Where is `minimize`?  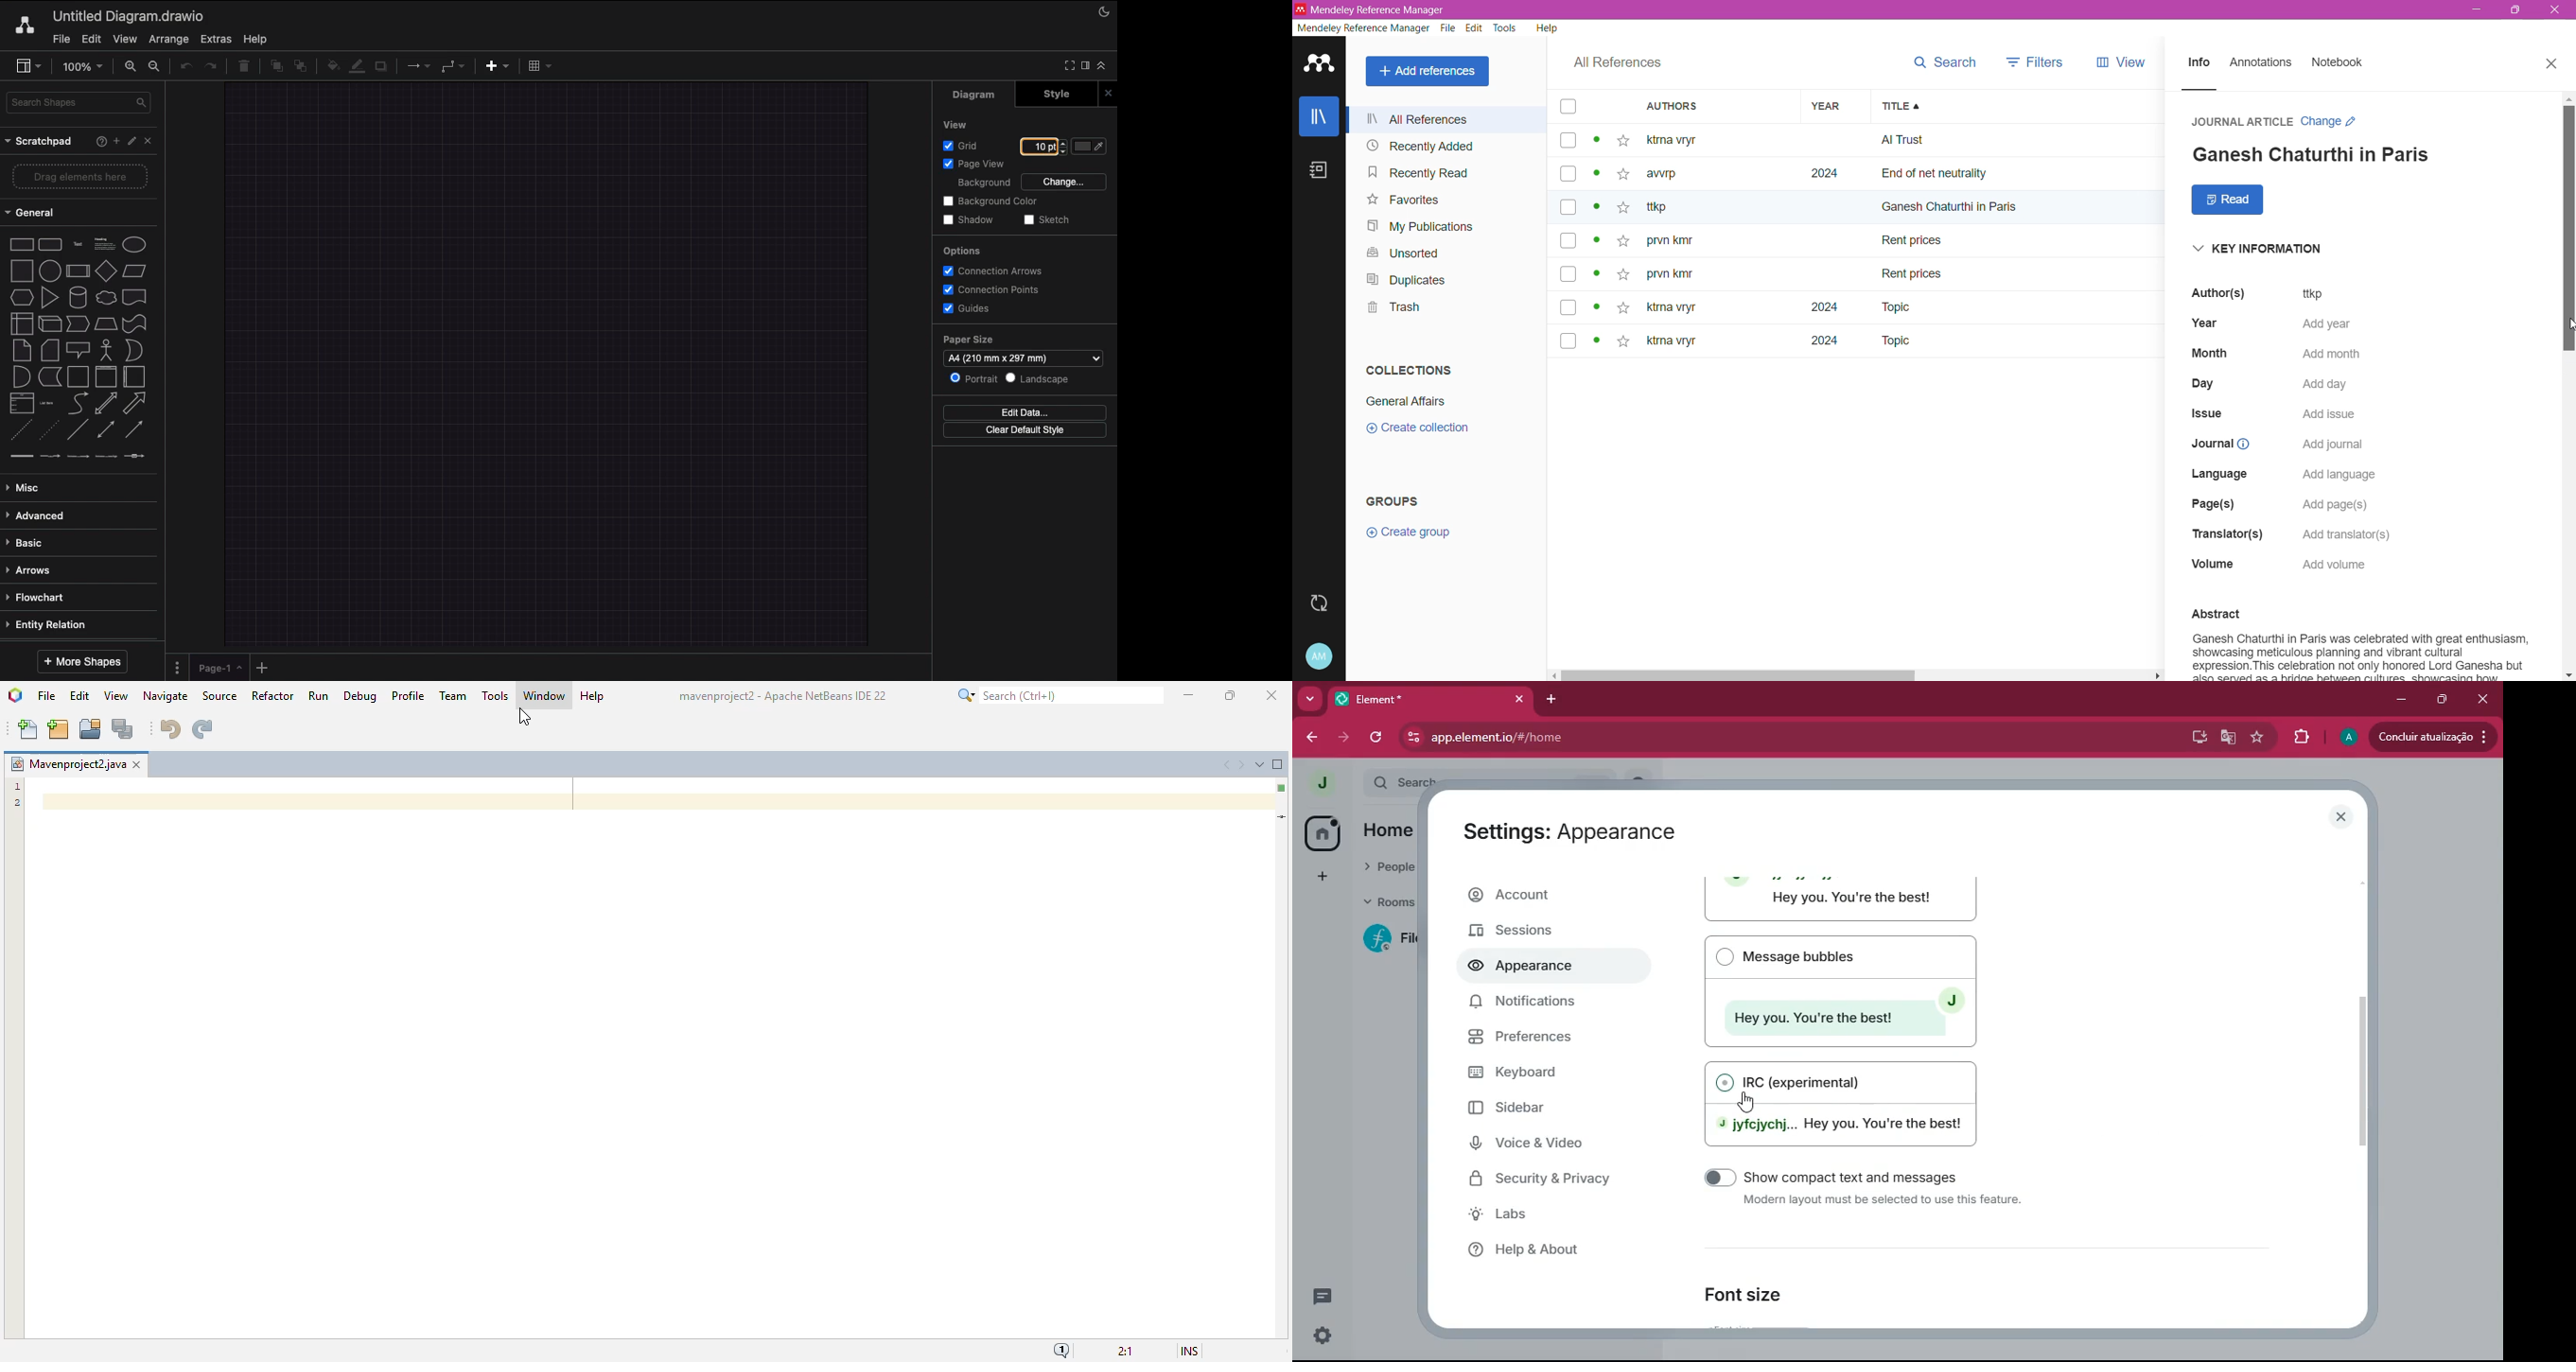
minimize is located at coordinates (2402, 700).